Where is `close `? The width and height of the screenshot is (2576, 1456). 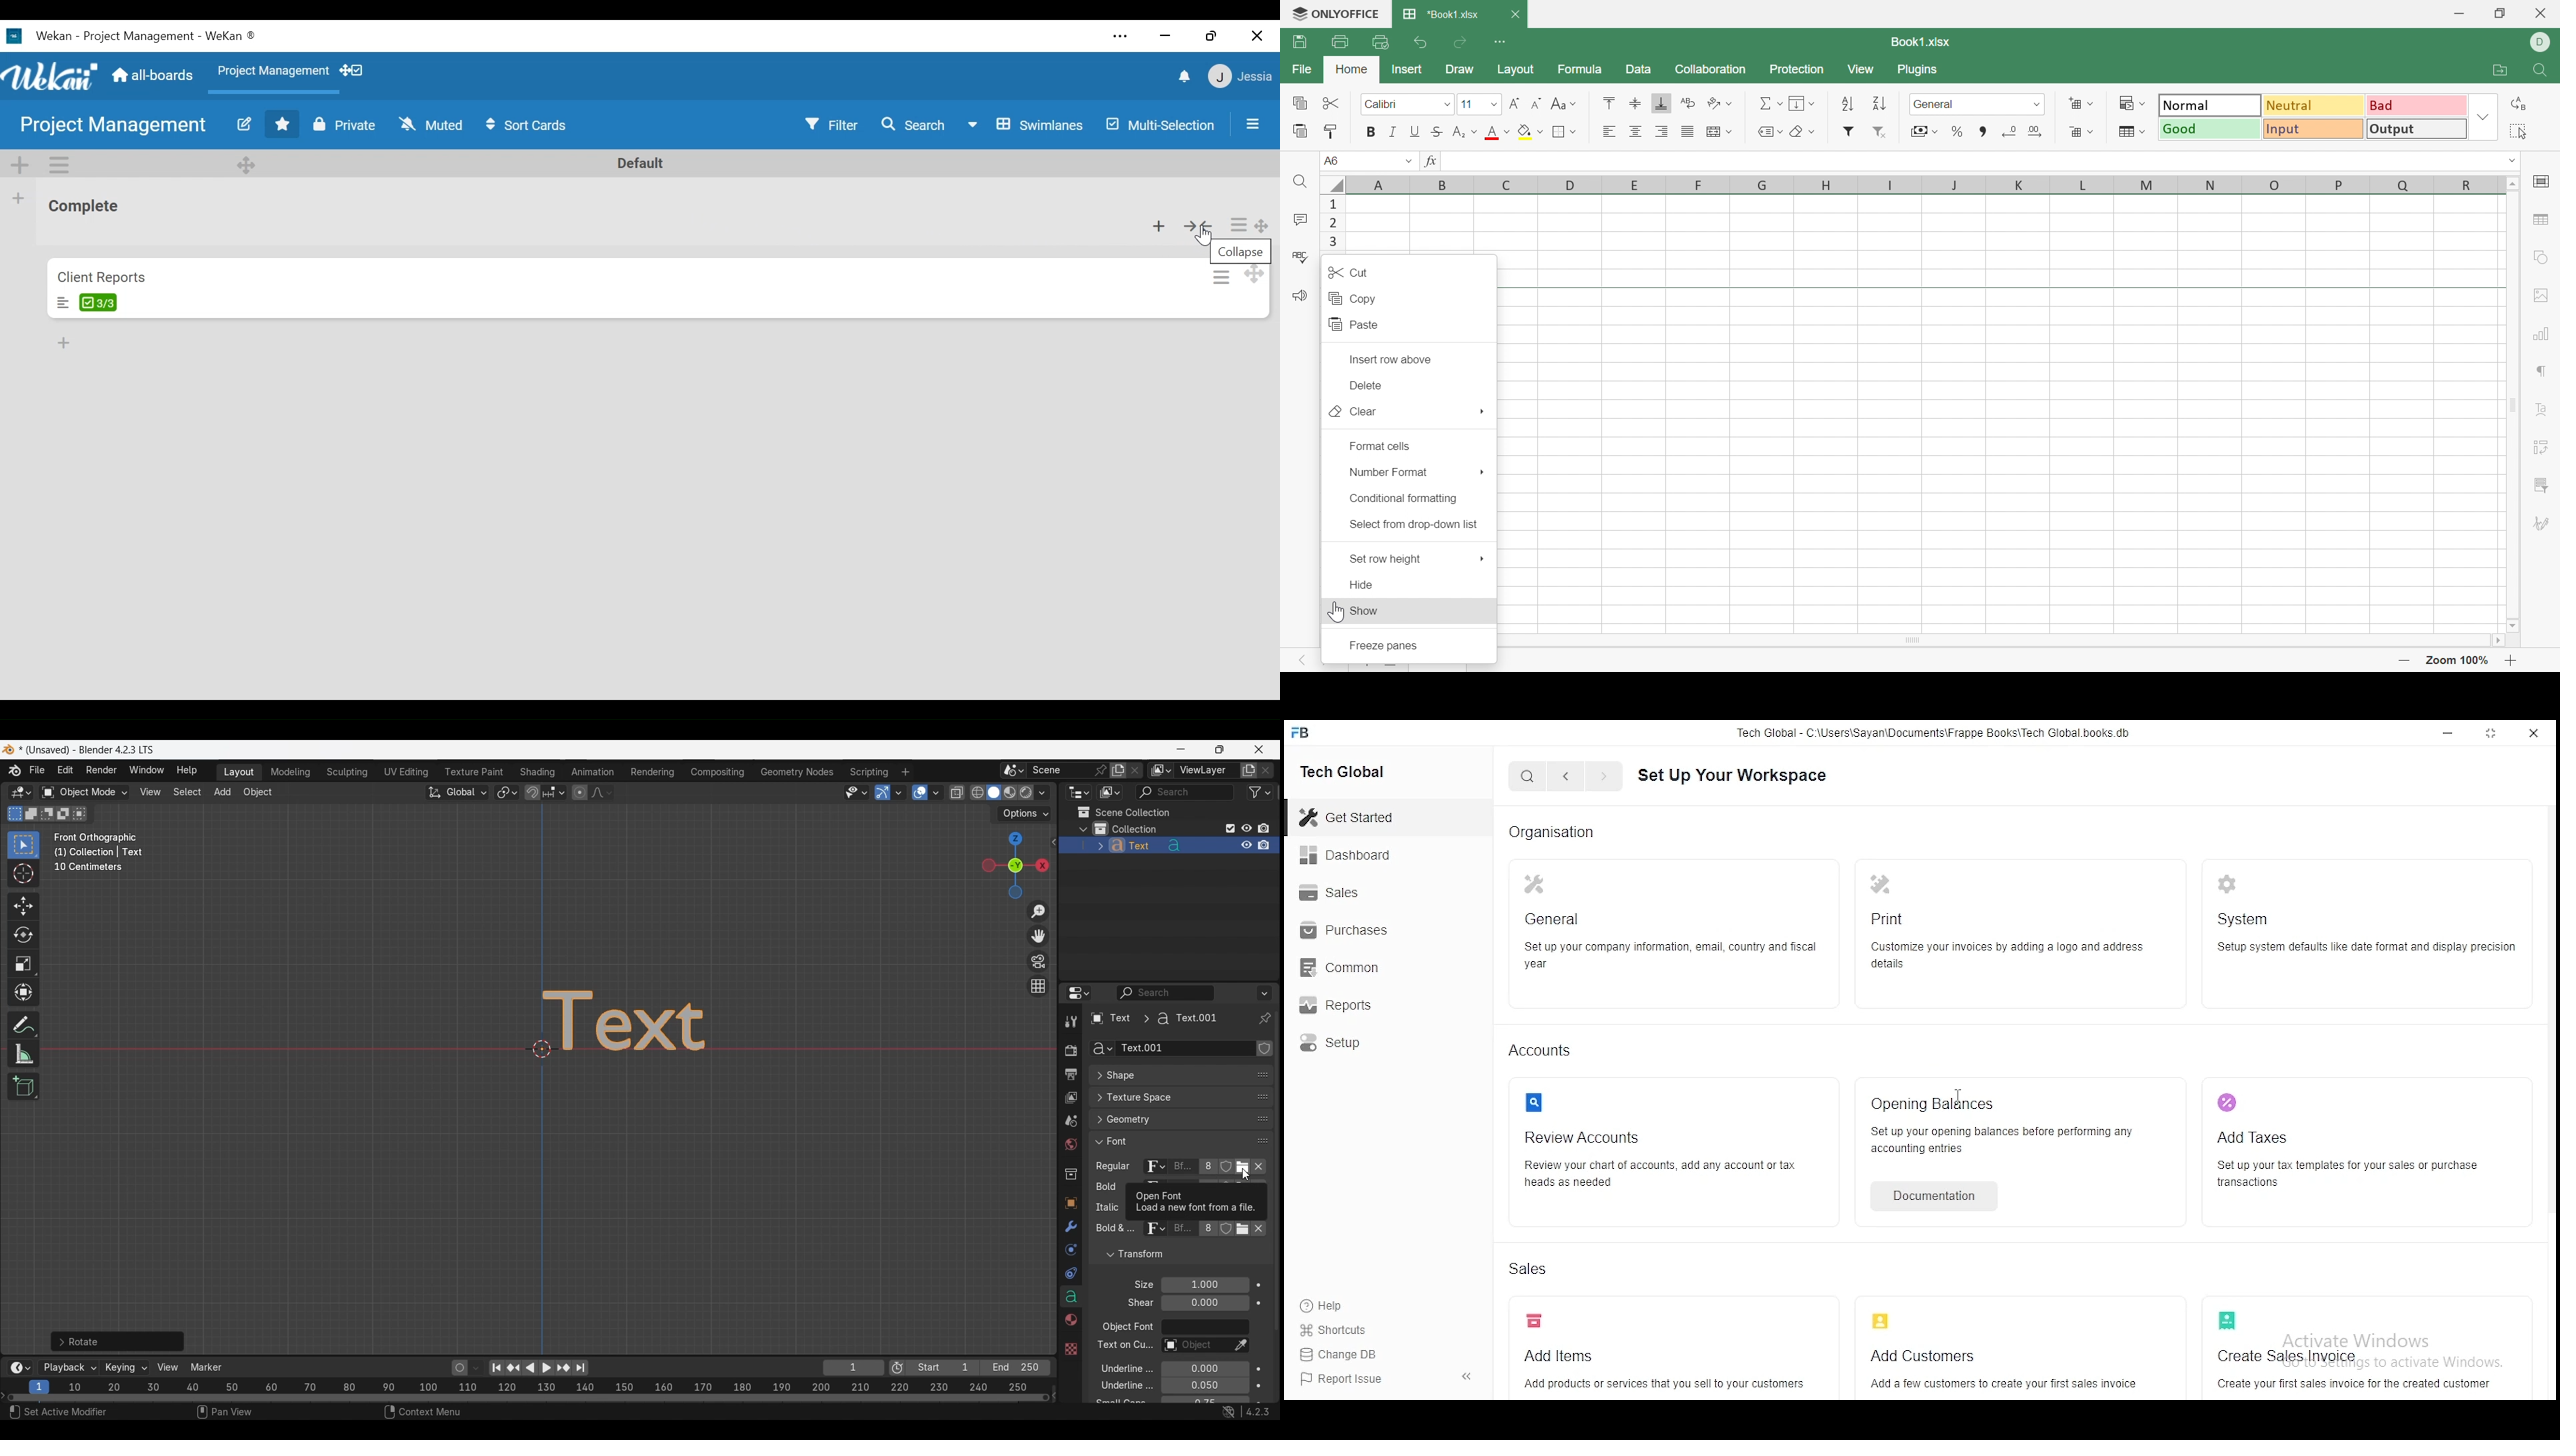 close  is located at coordinates (2532, 734).